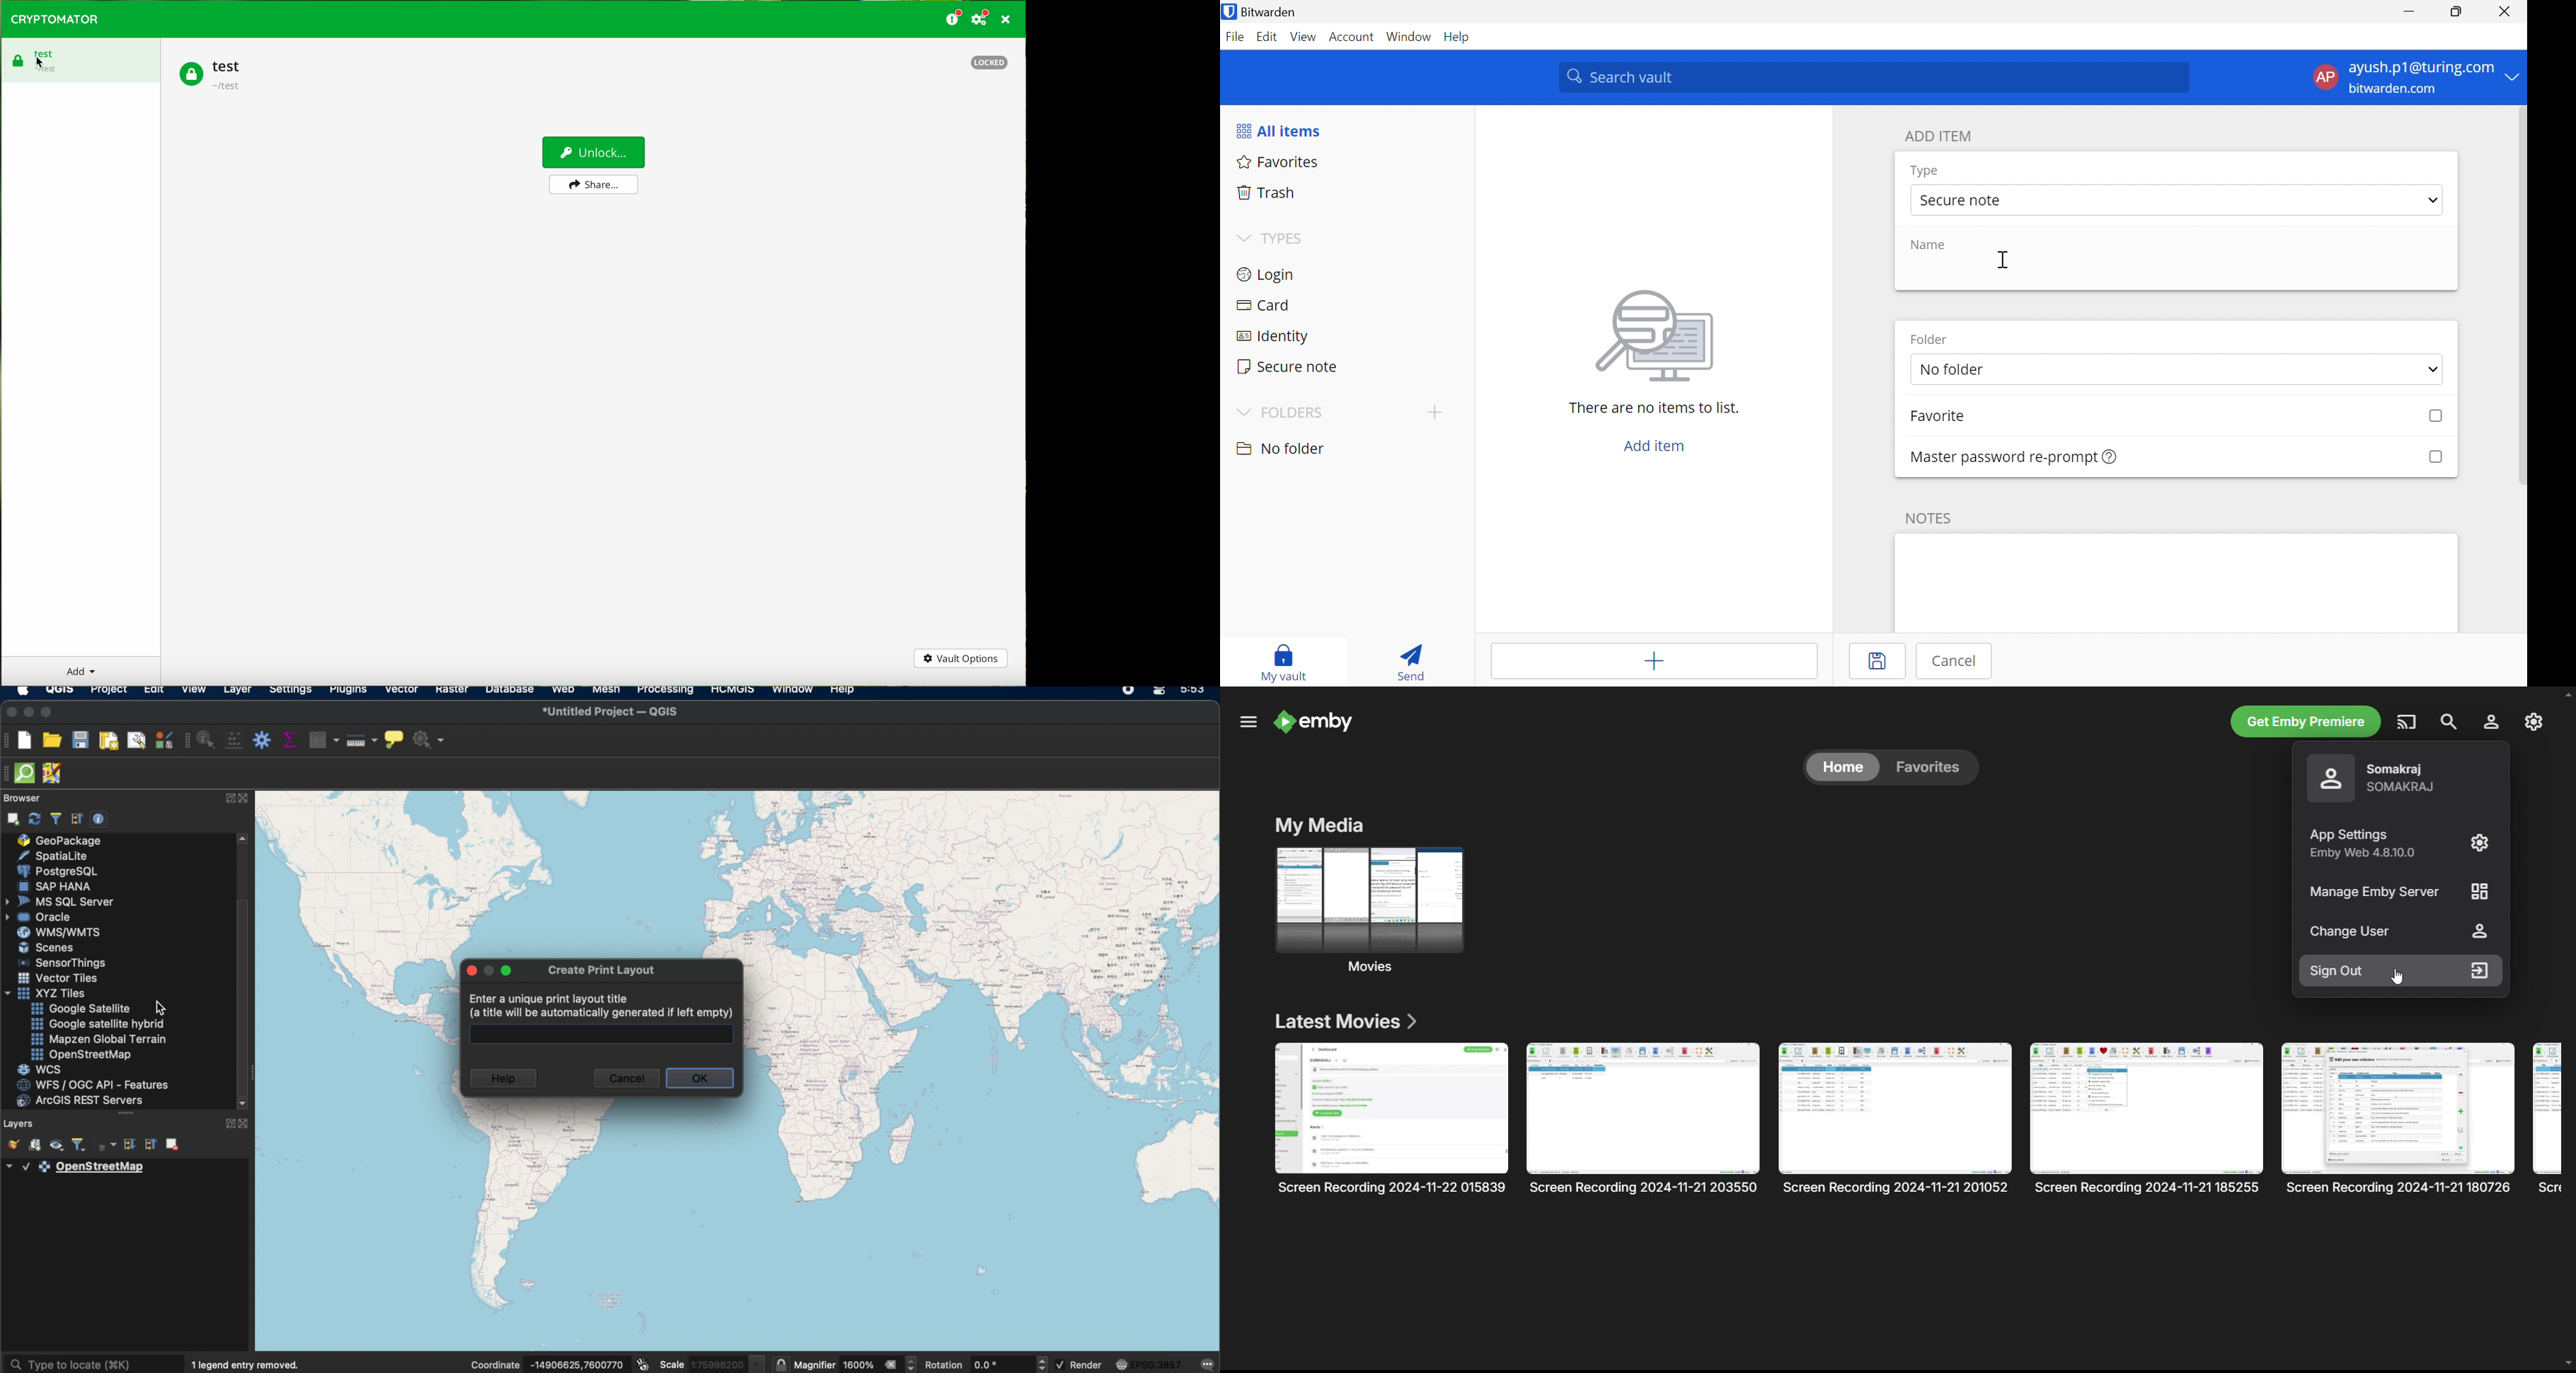  I want to click on filter legend, so click(78, 1145).